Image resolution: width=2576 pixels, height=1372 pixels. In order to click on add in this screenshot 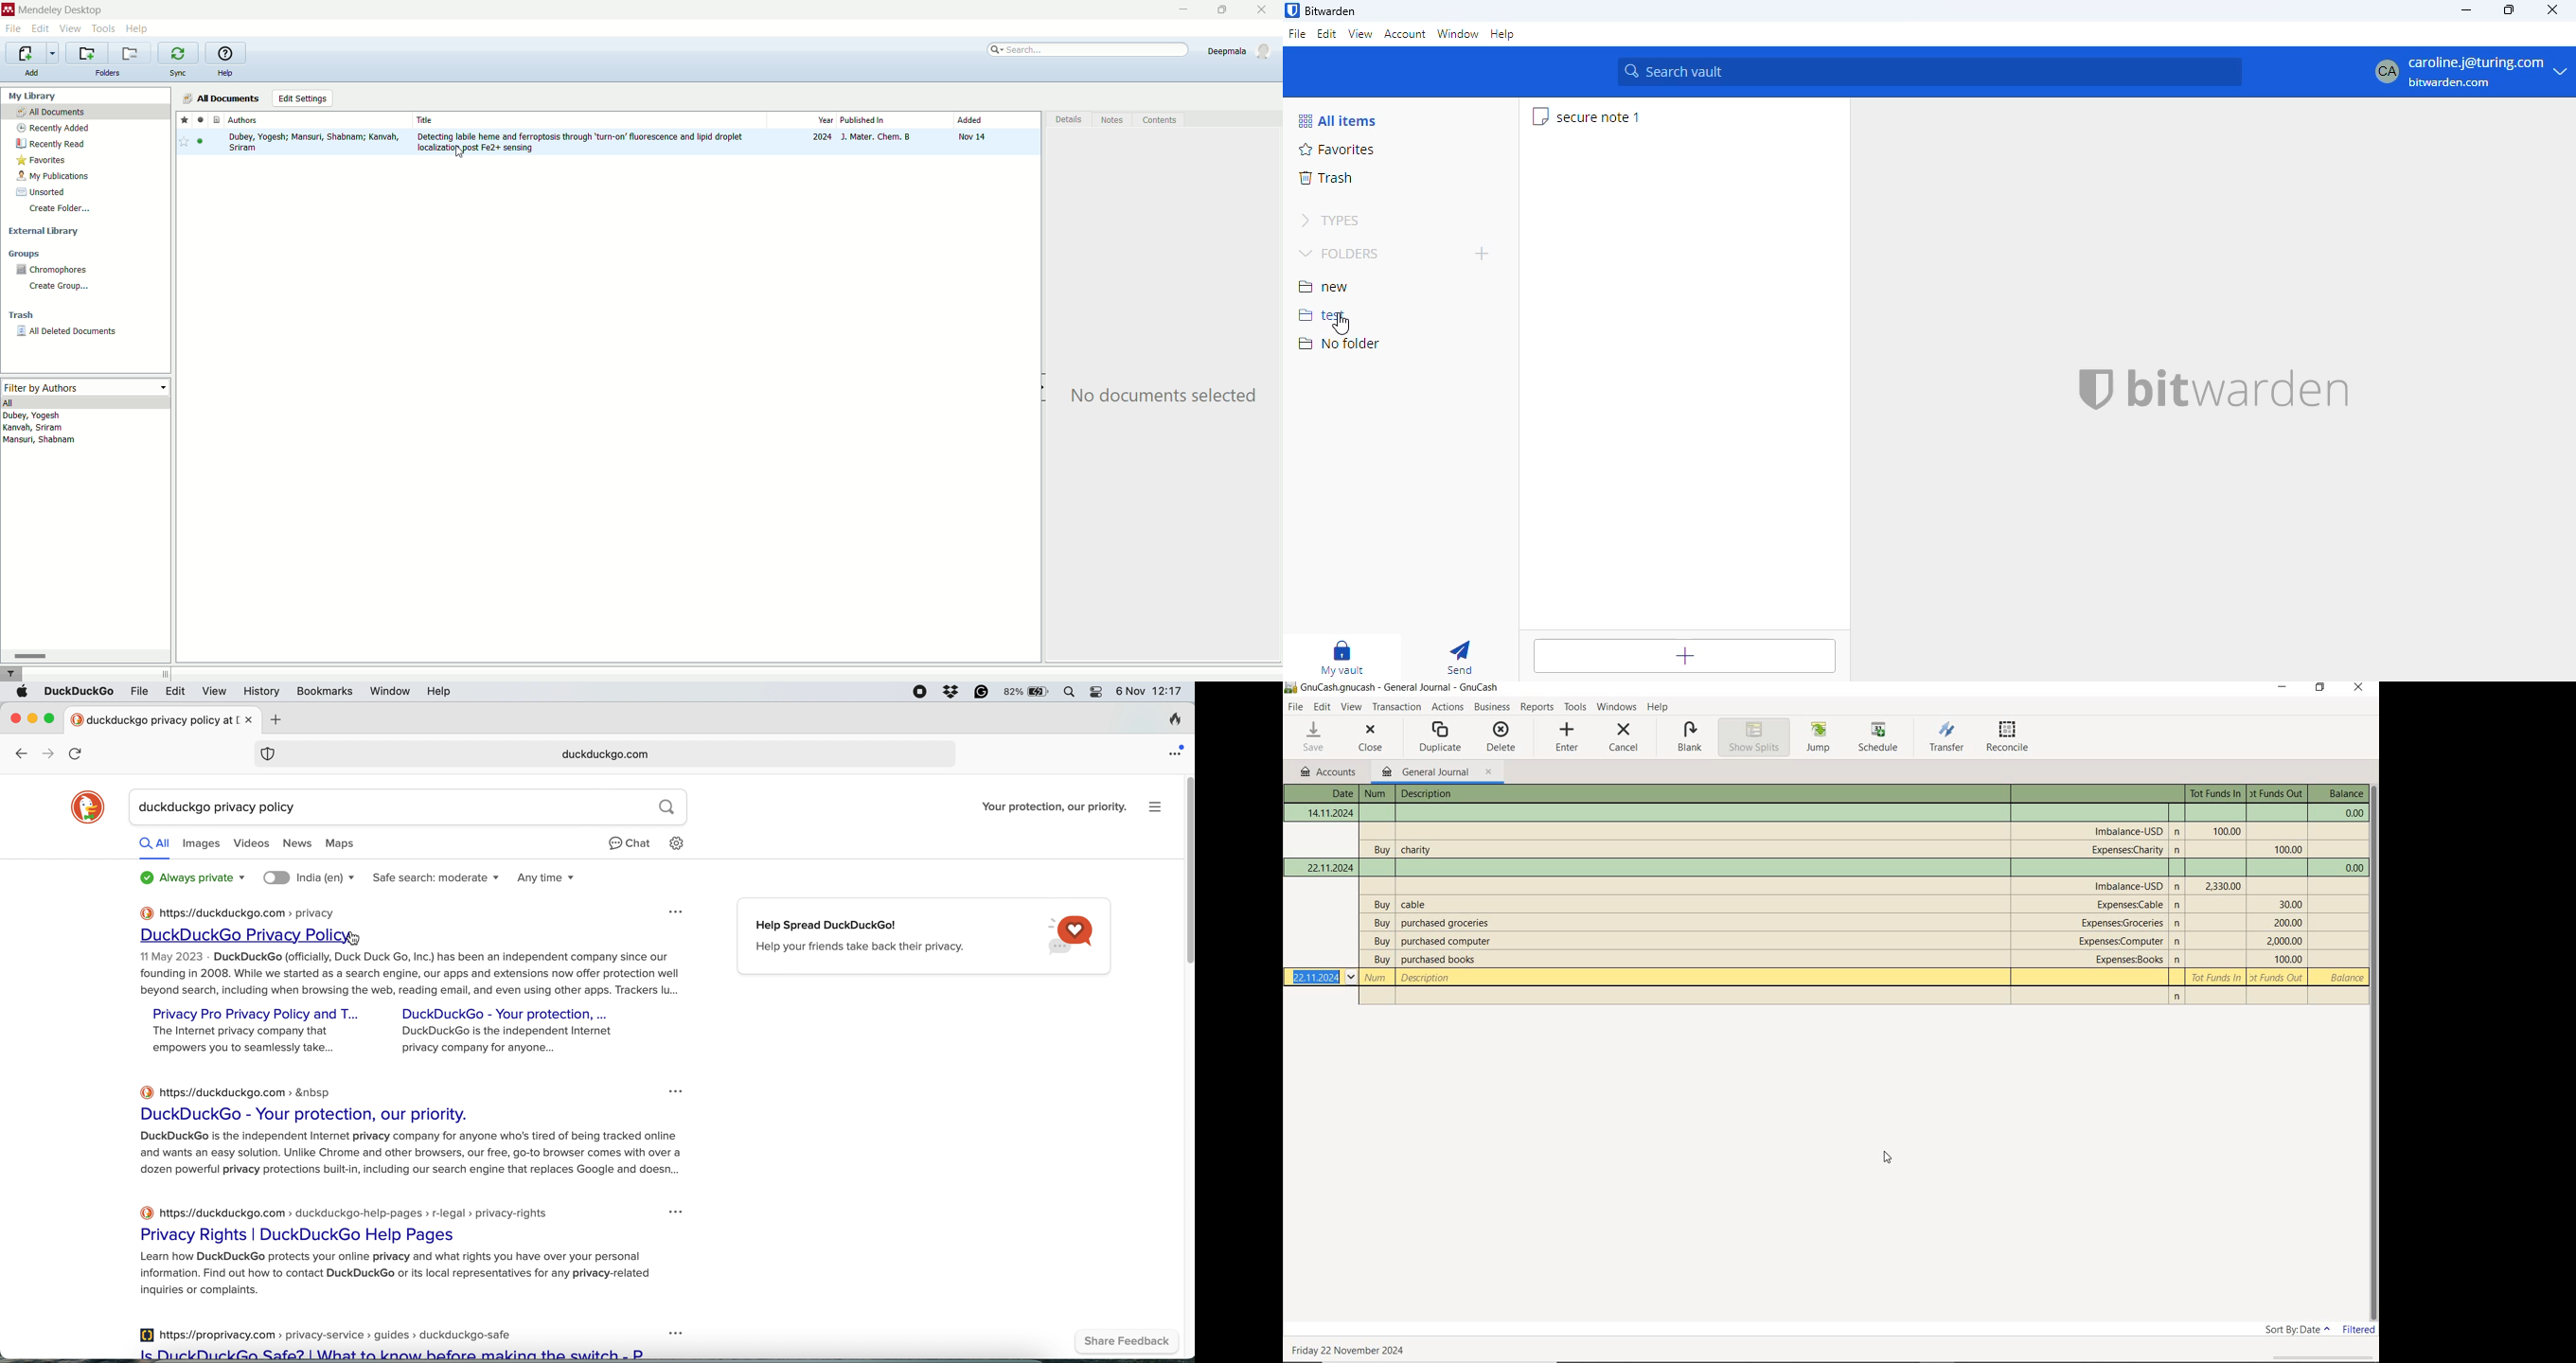, I will do `click(33, 73)`.